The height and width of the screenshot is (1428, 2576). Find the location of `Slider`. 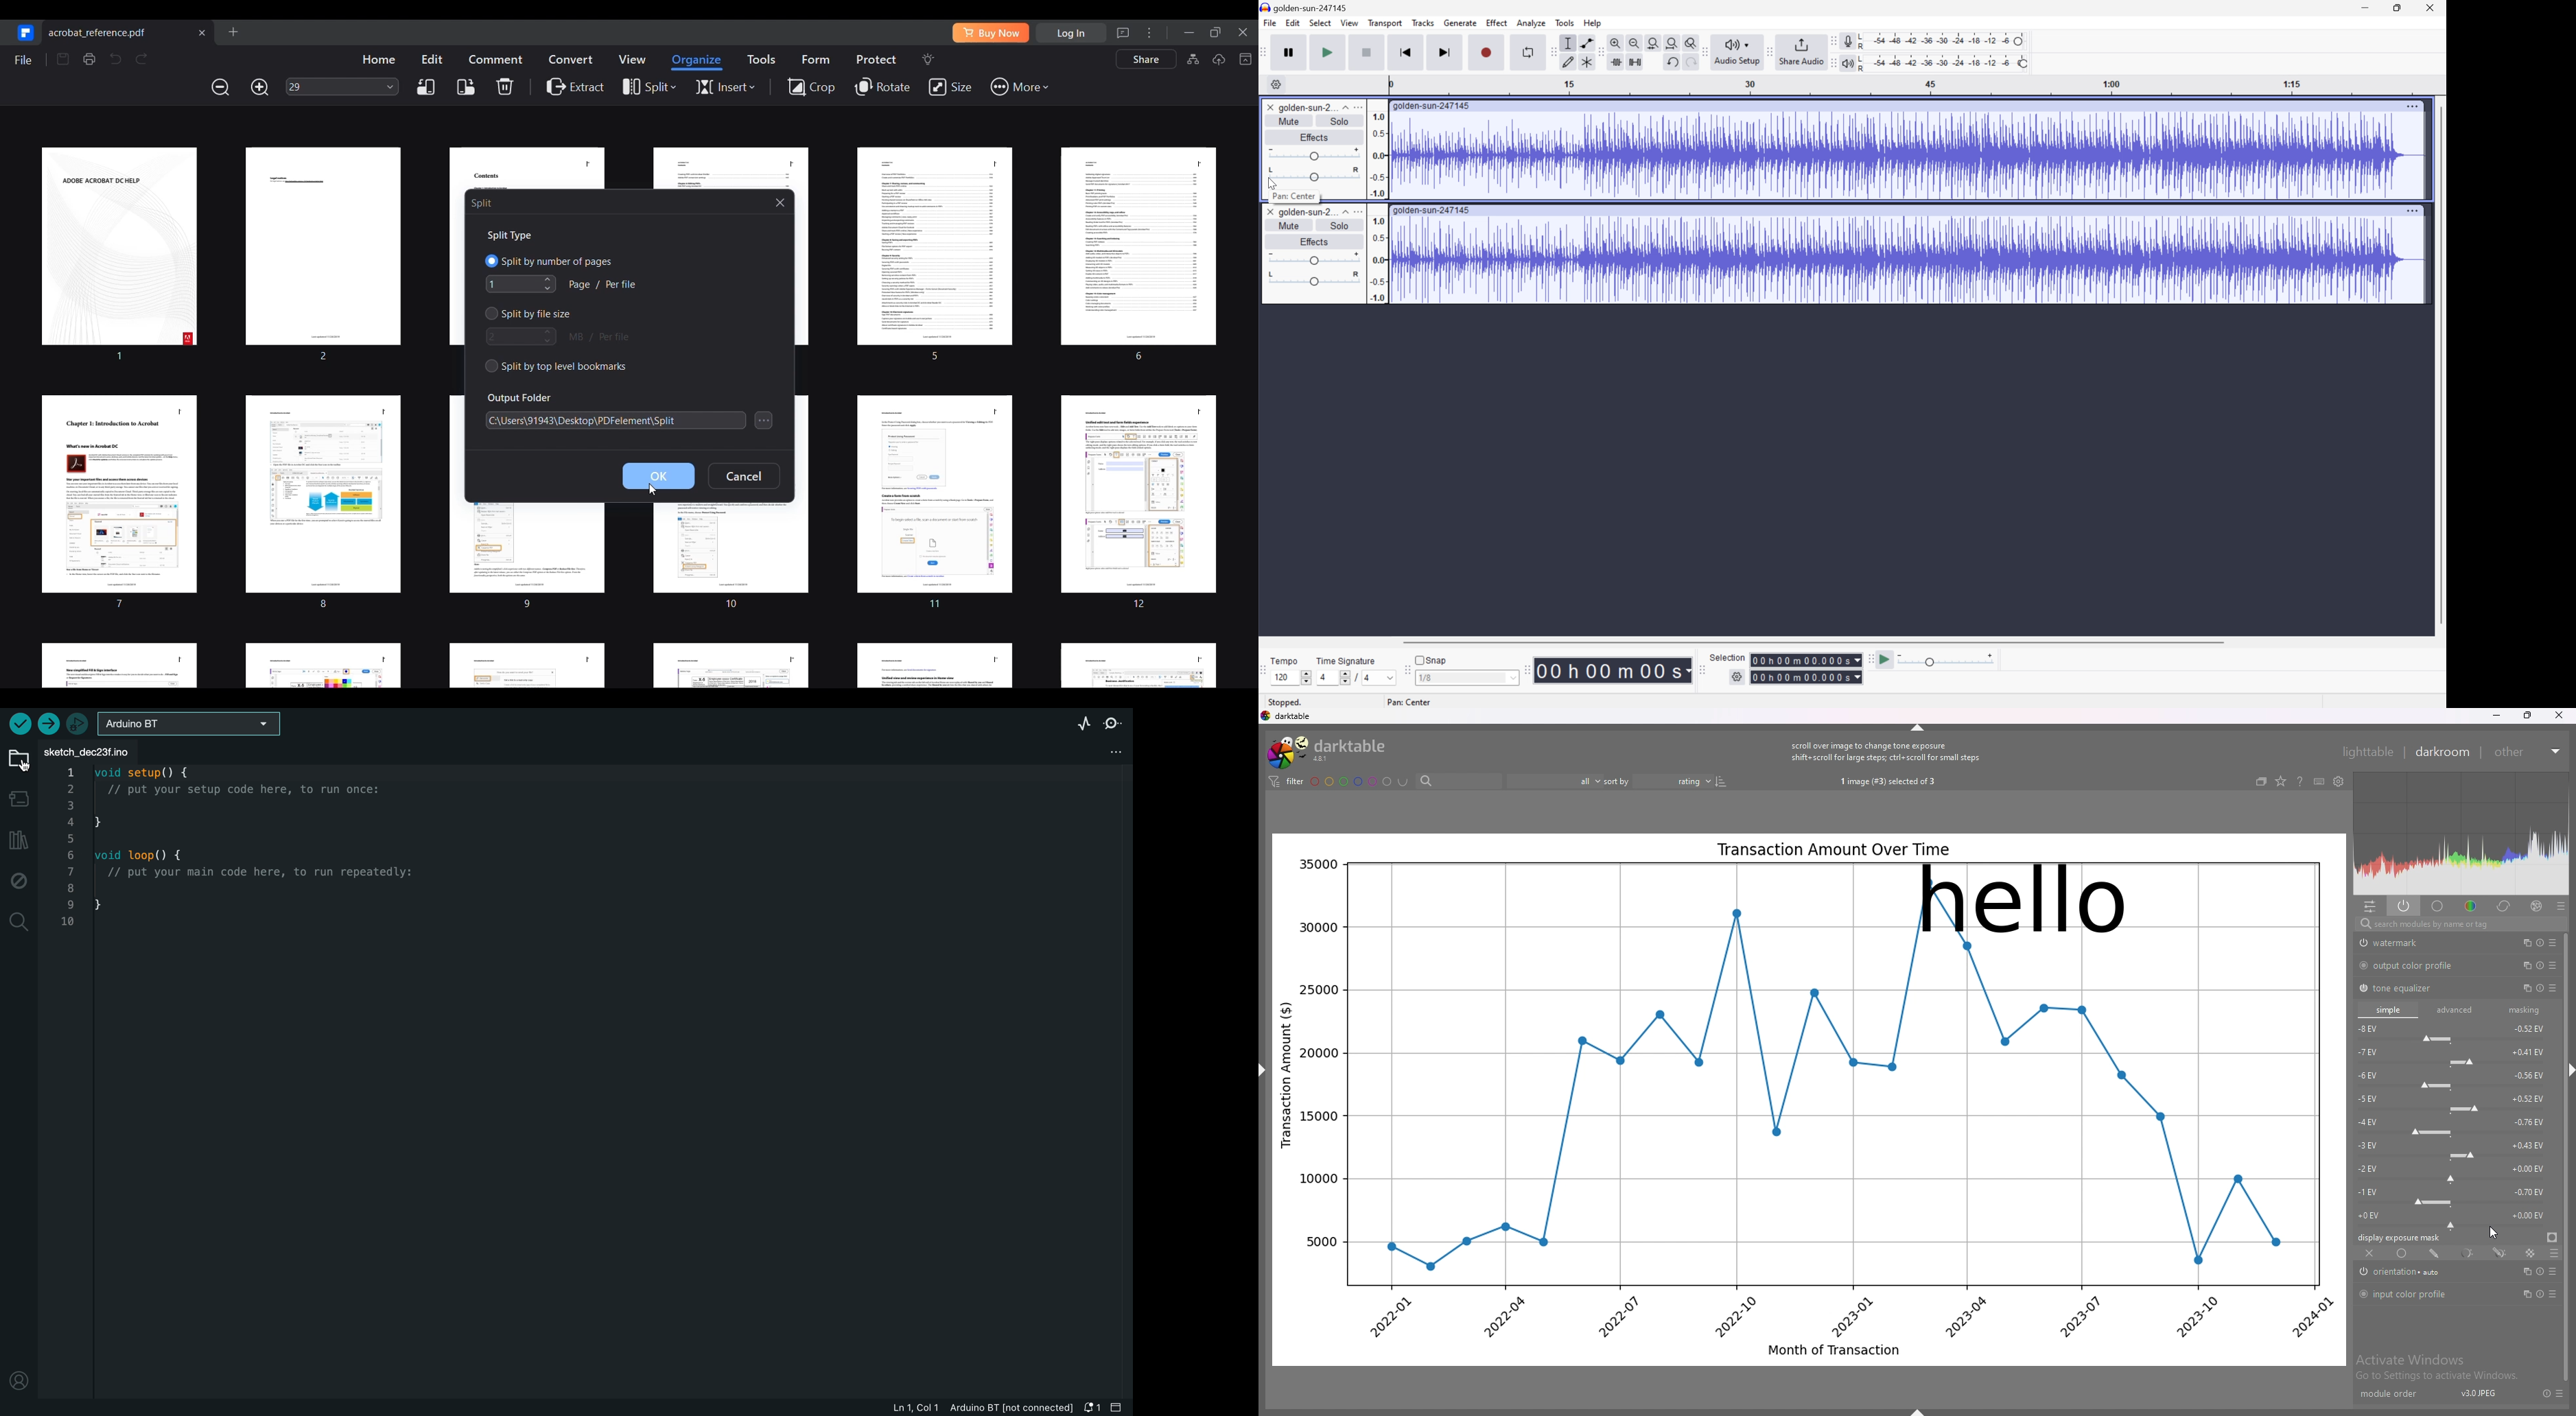

Slider is located at coordinates (1314, 174).